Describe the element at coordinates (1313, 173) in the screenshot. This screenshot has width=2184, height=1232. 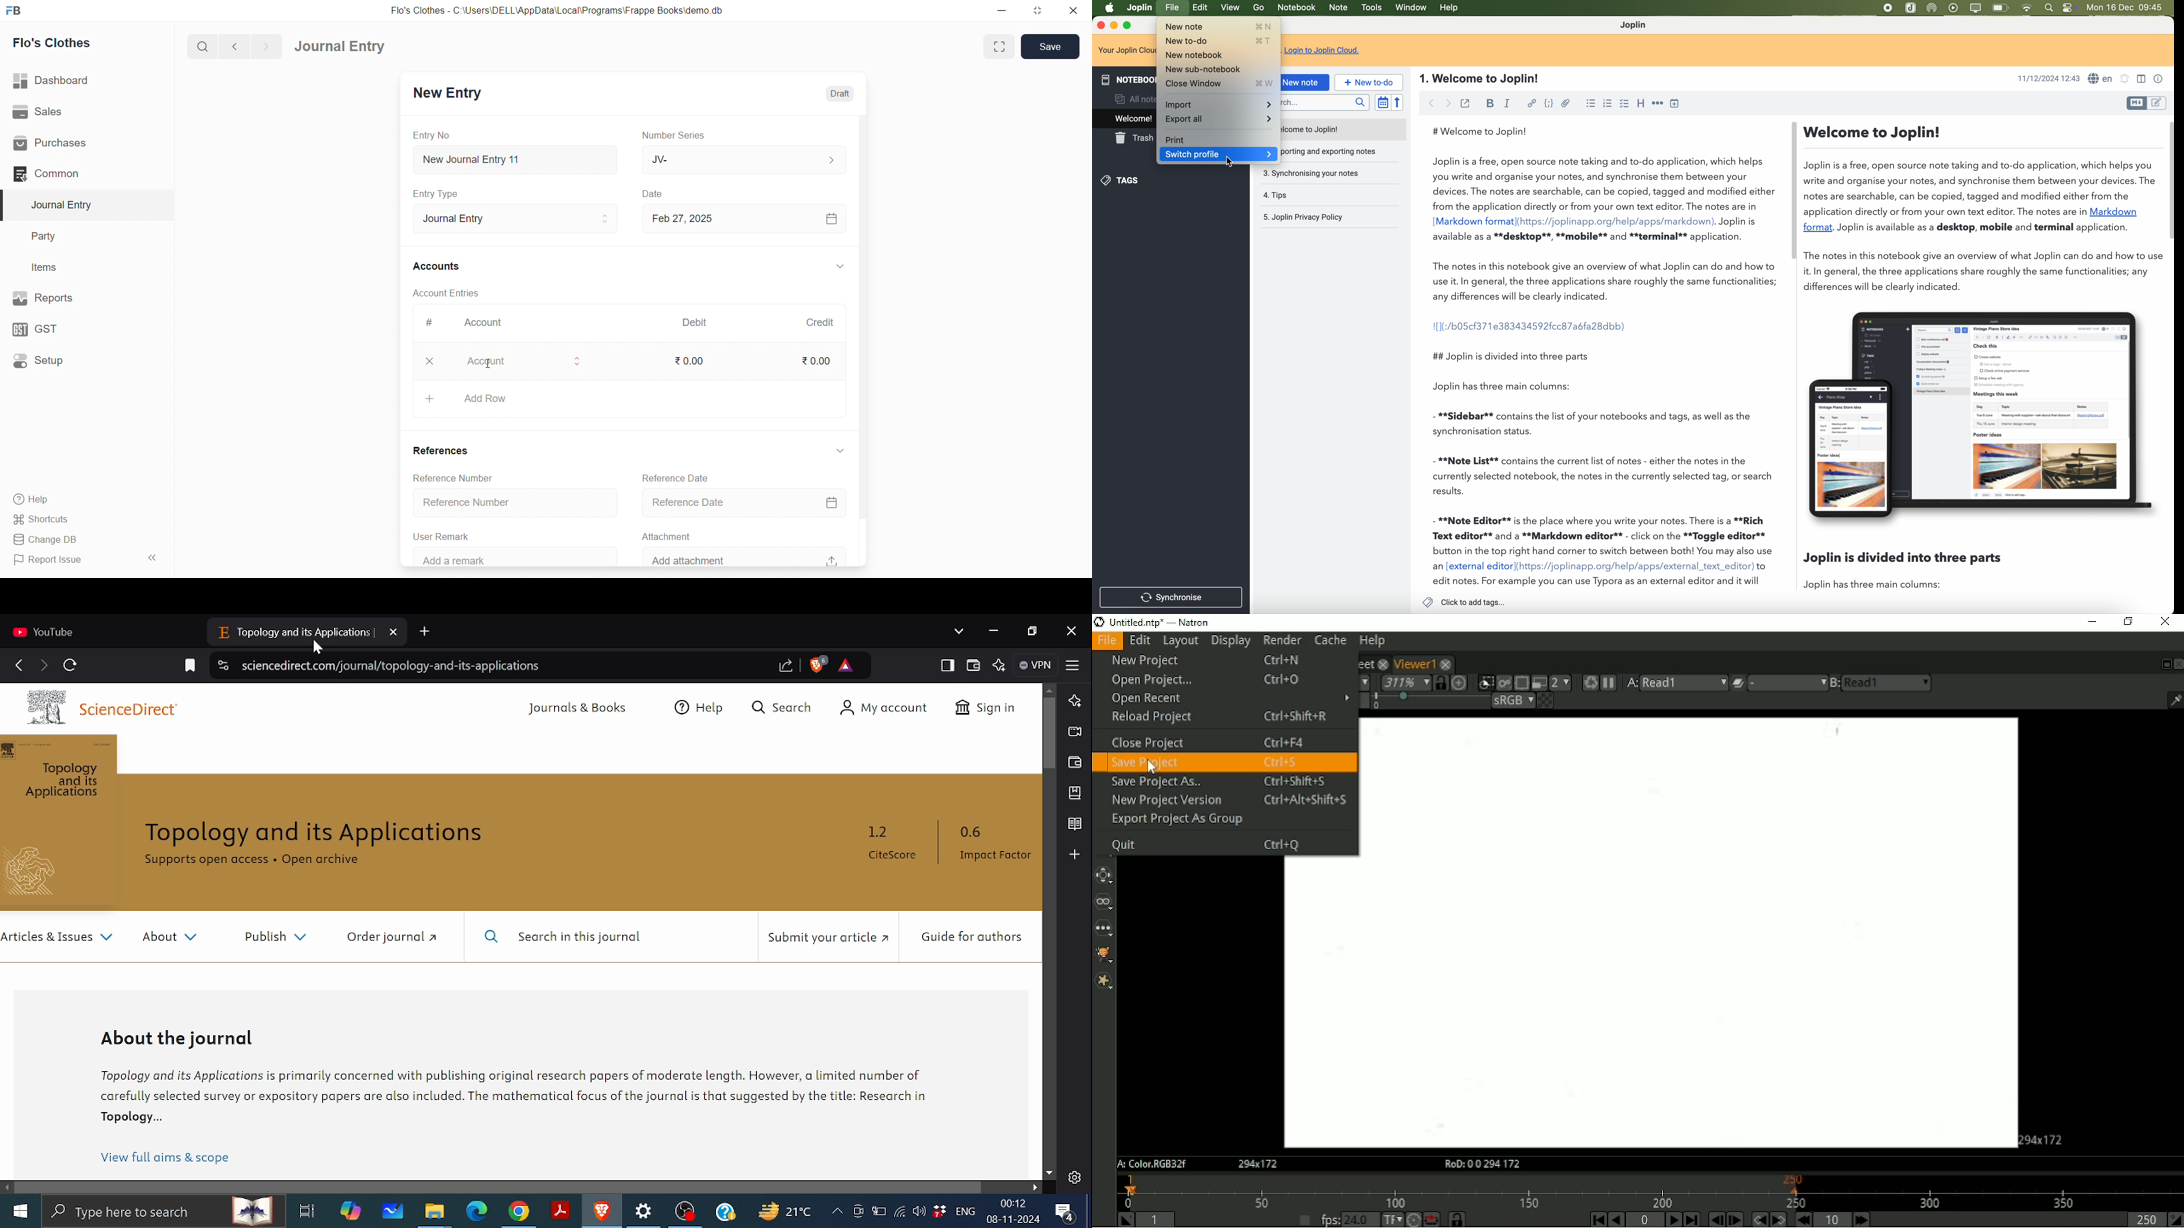
I see `3. Synchronising your notes` at that location.